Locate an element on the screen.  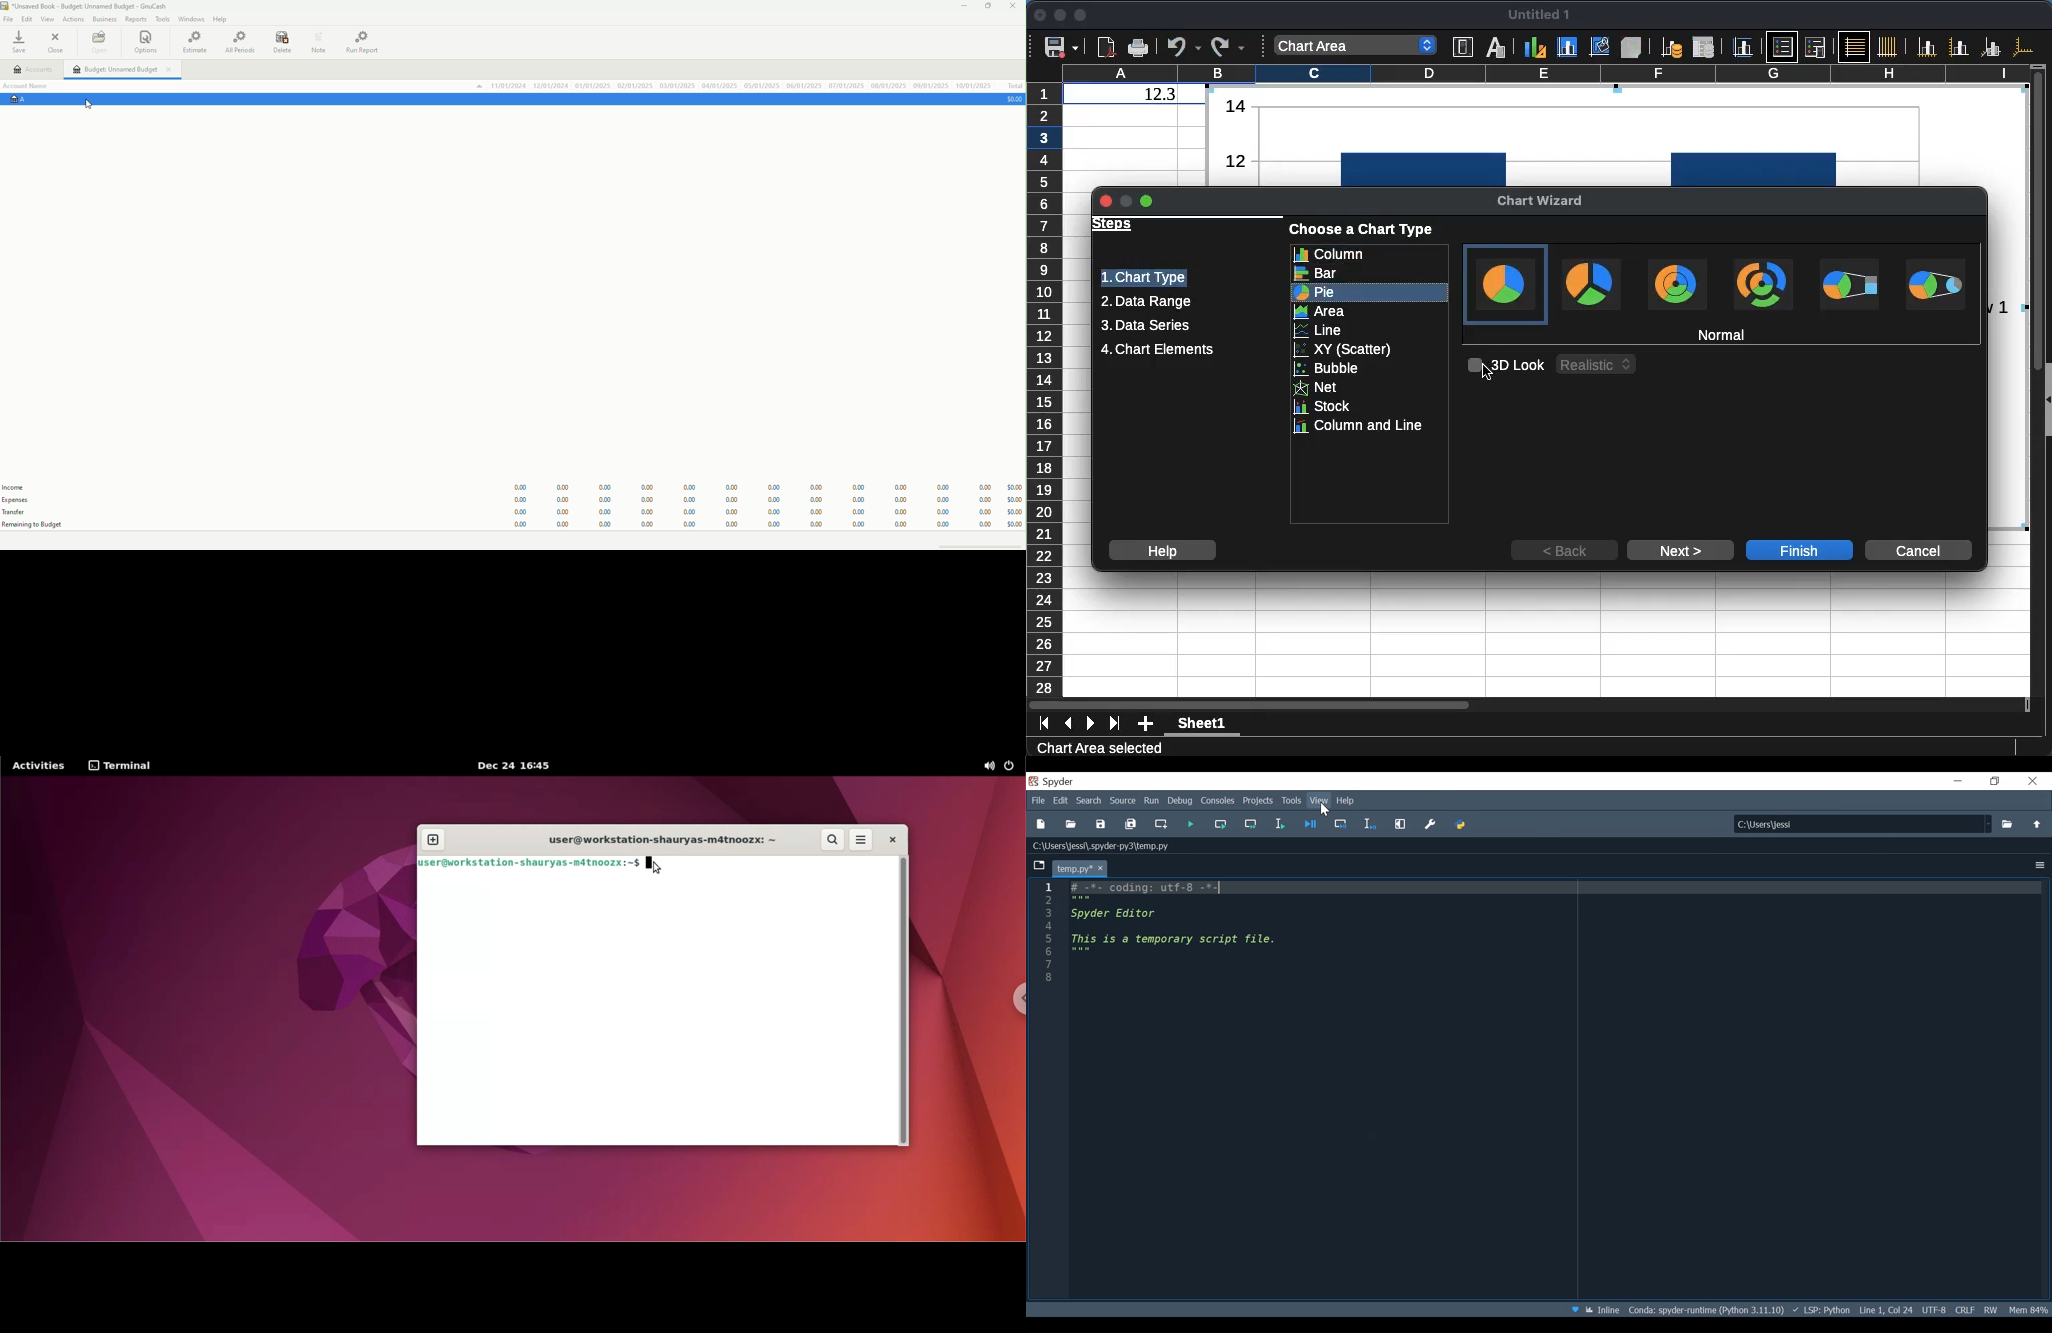
Maximize current pane is located at coordinates (1400, 824).